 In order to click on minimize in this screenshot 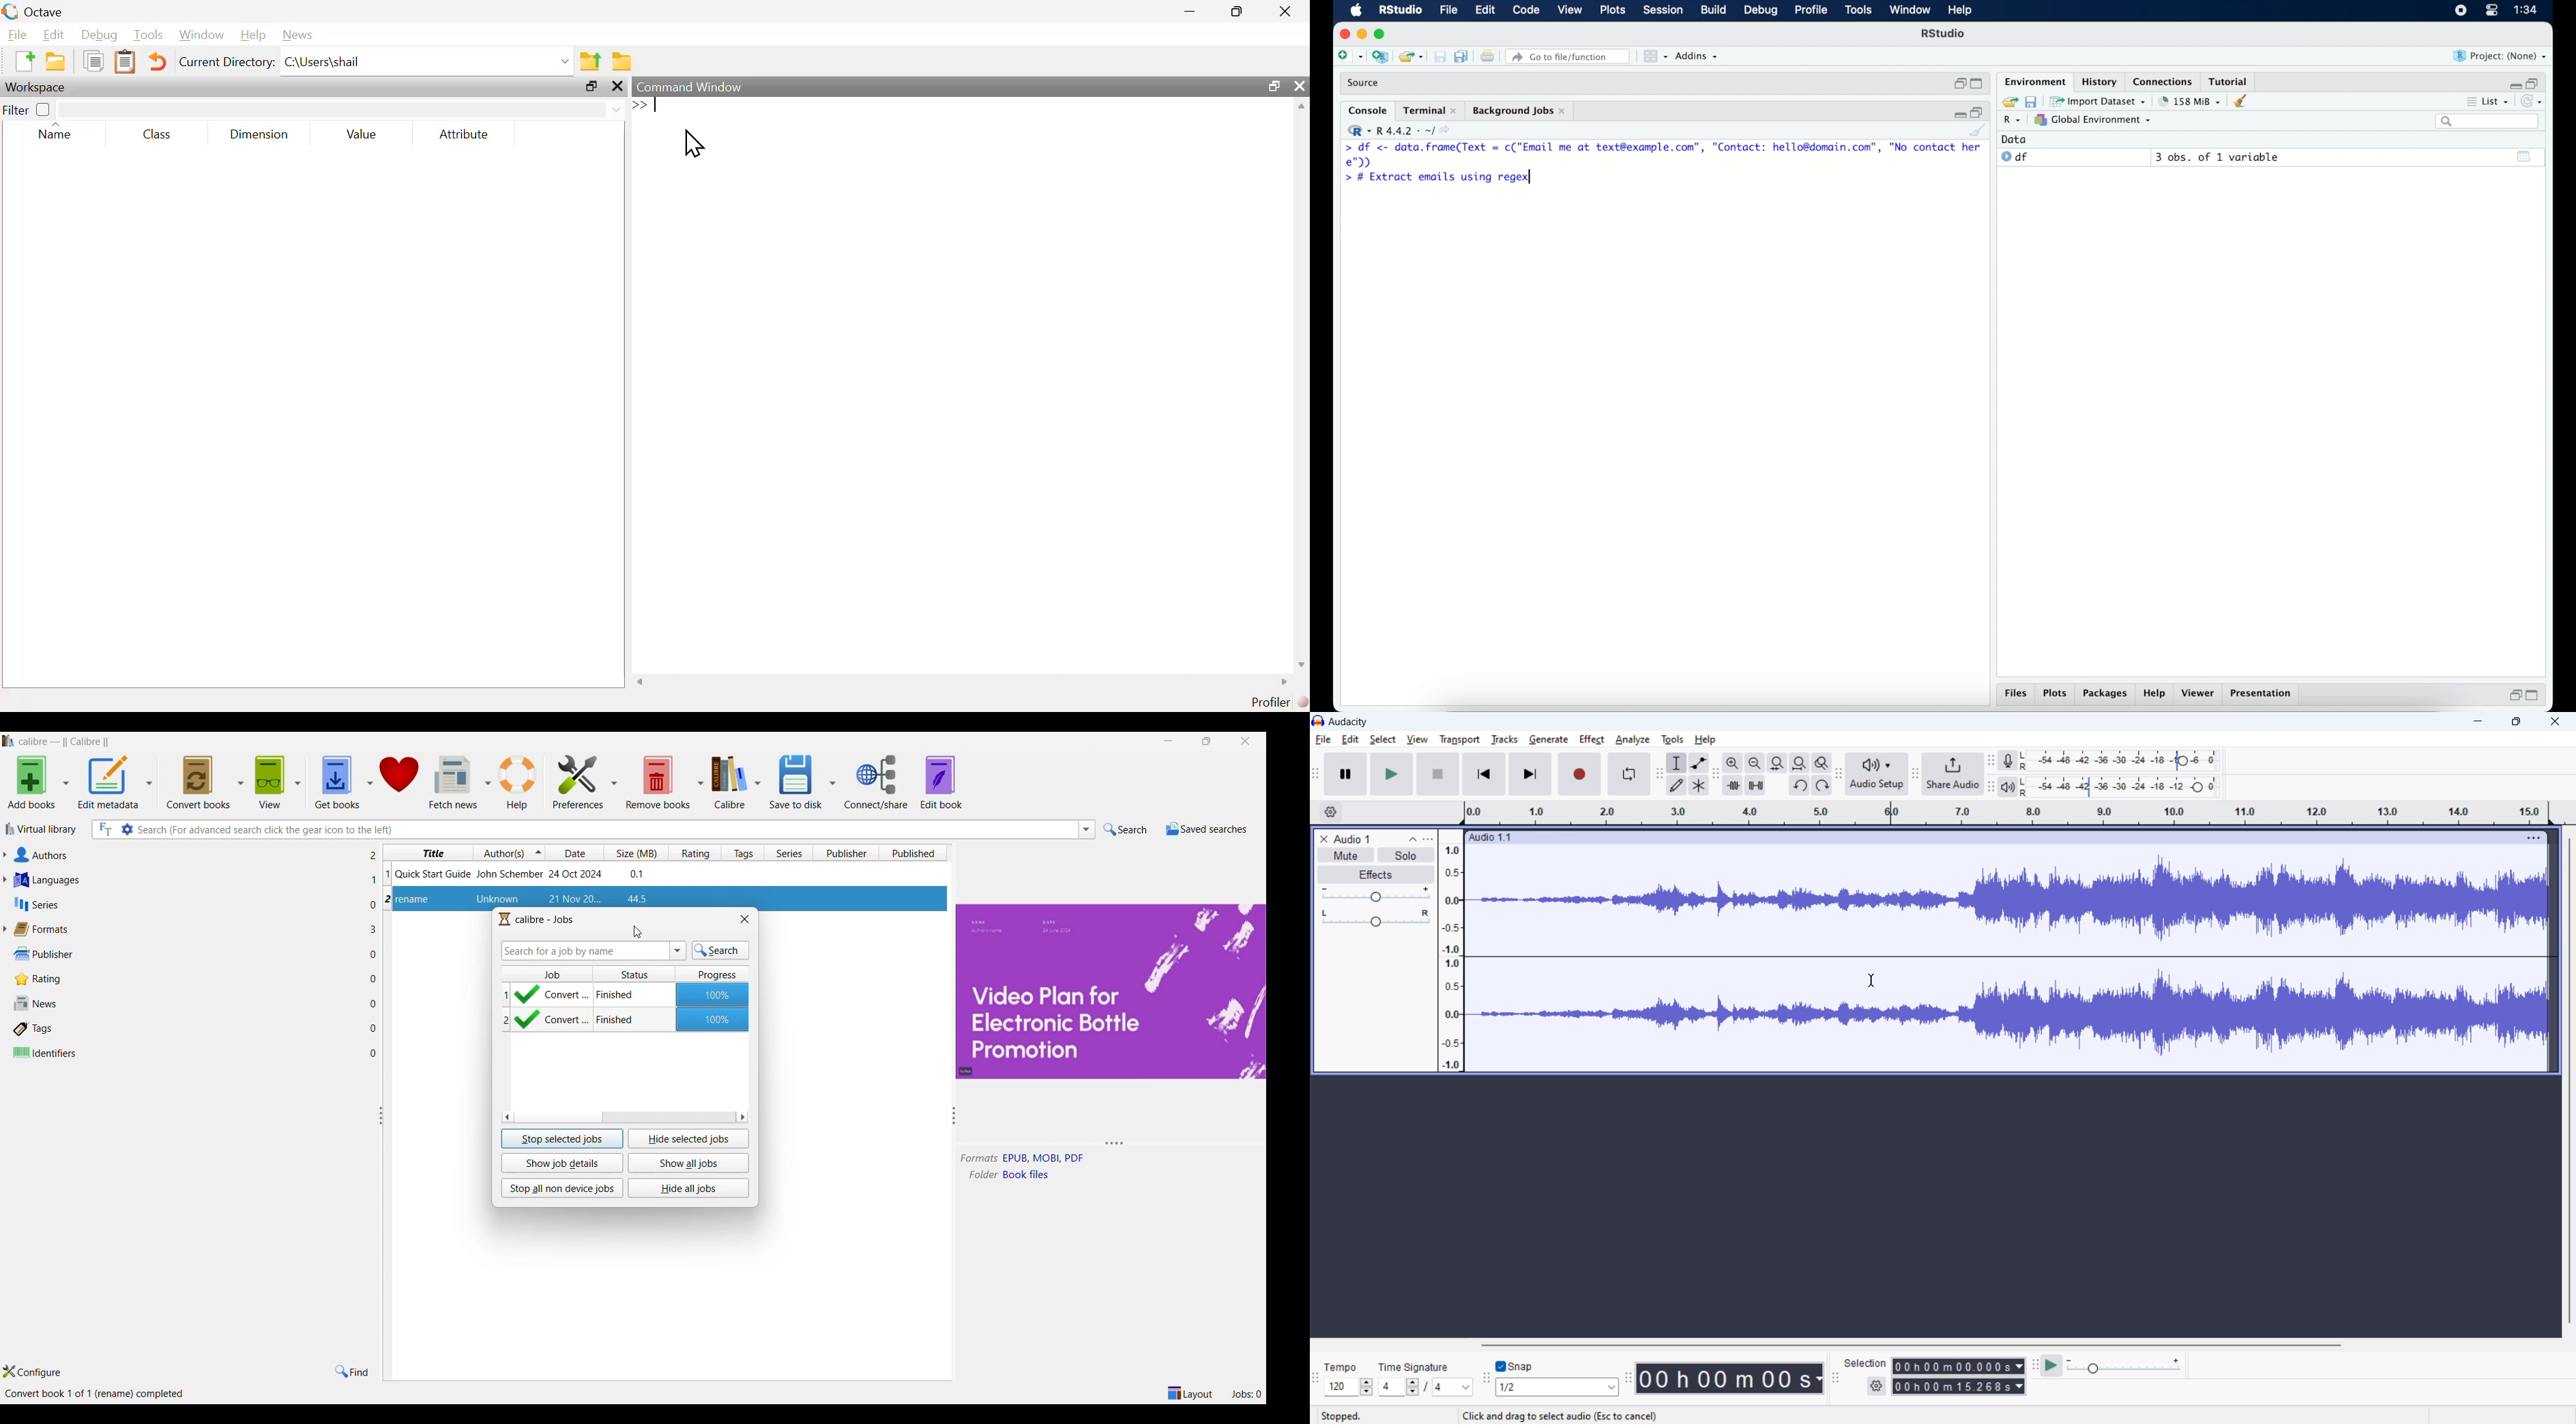, I will do `click(1361, 35)`.